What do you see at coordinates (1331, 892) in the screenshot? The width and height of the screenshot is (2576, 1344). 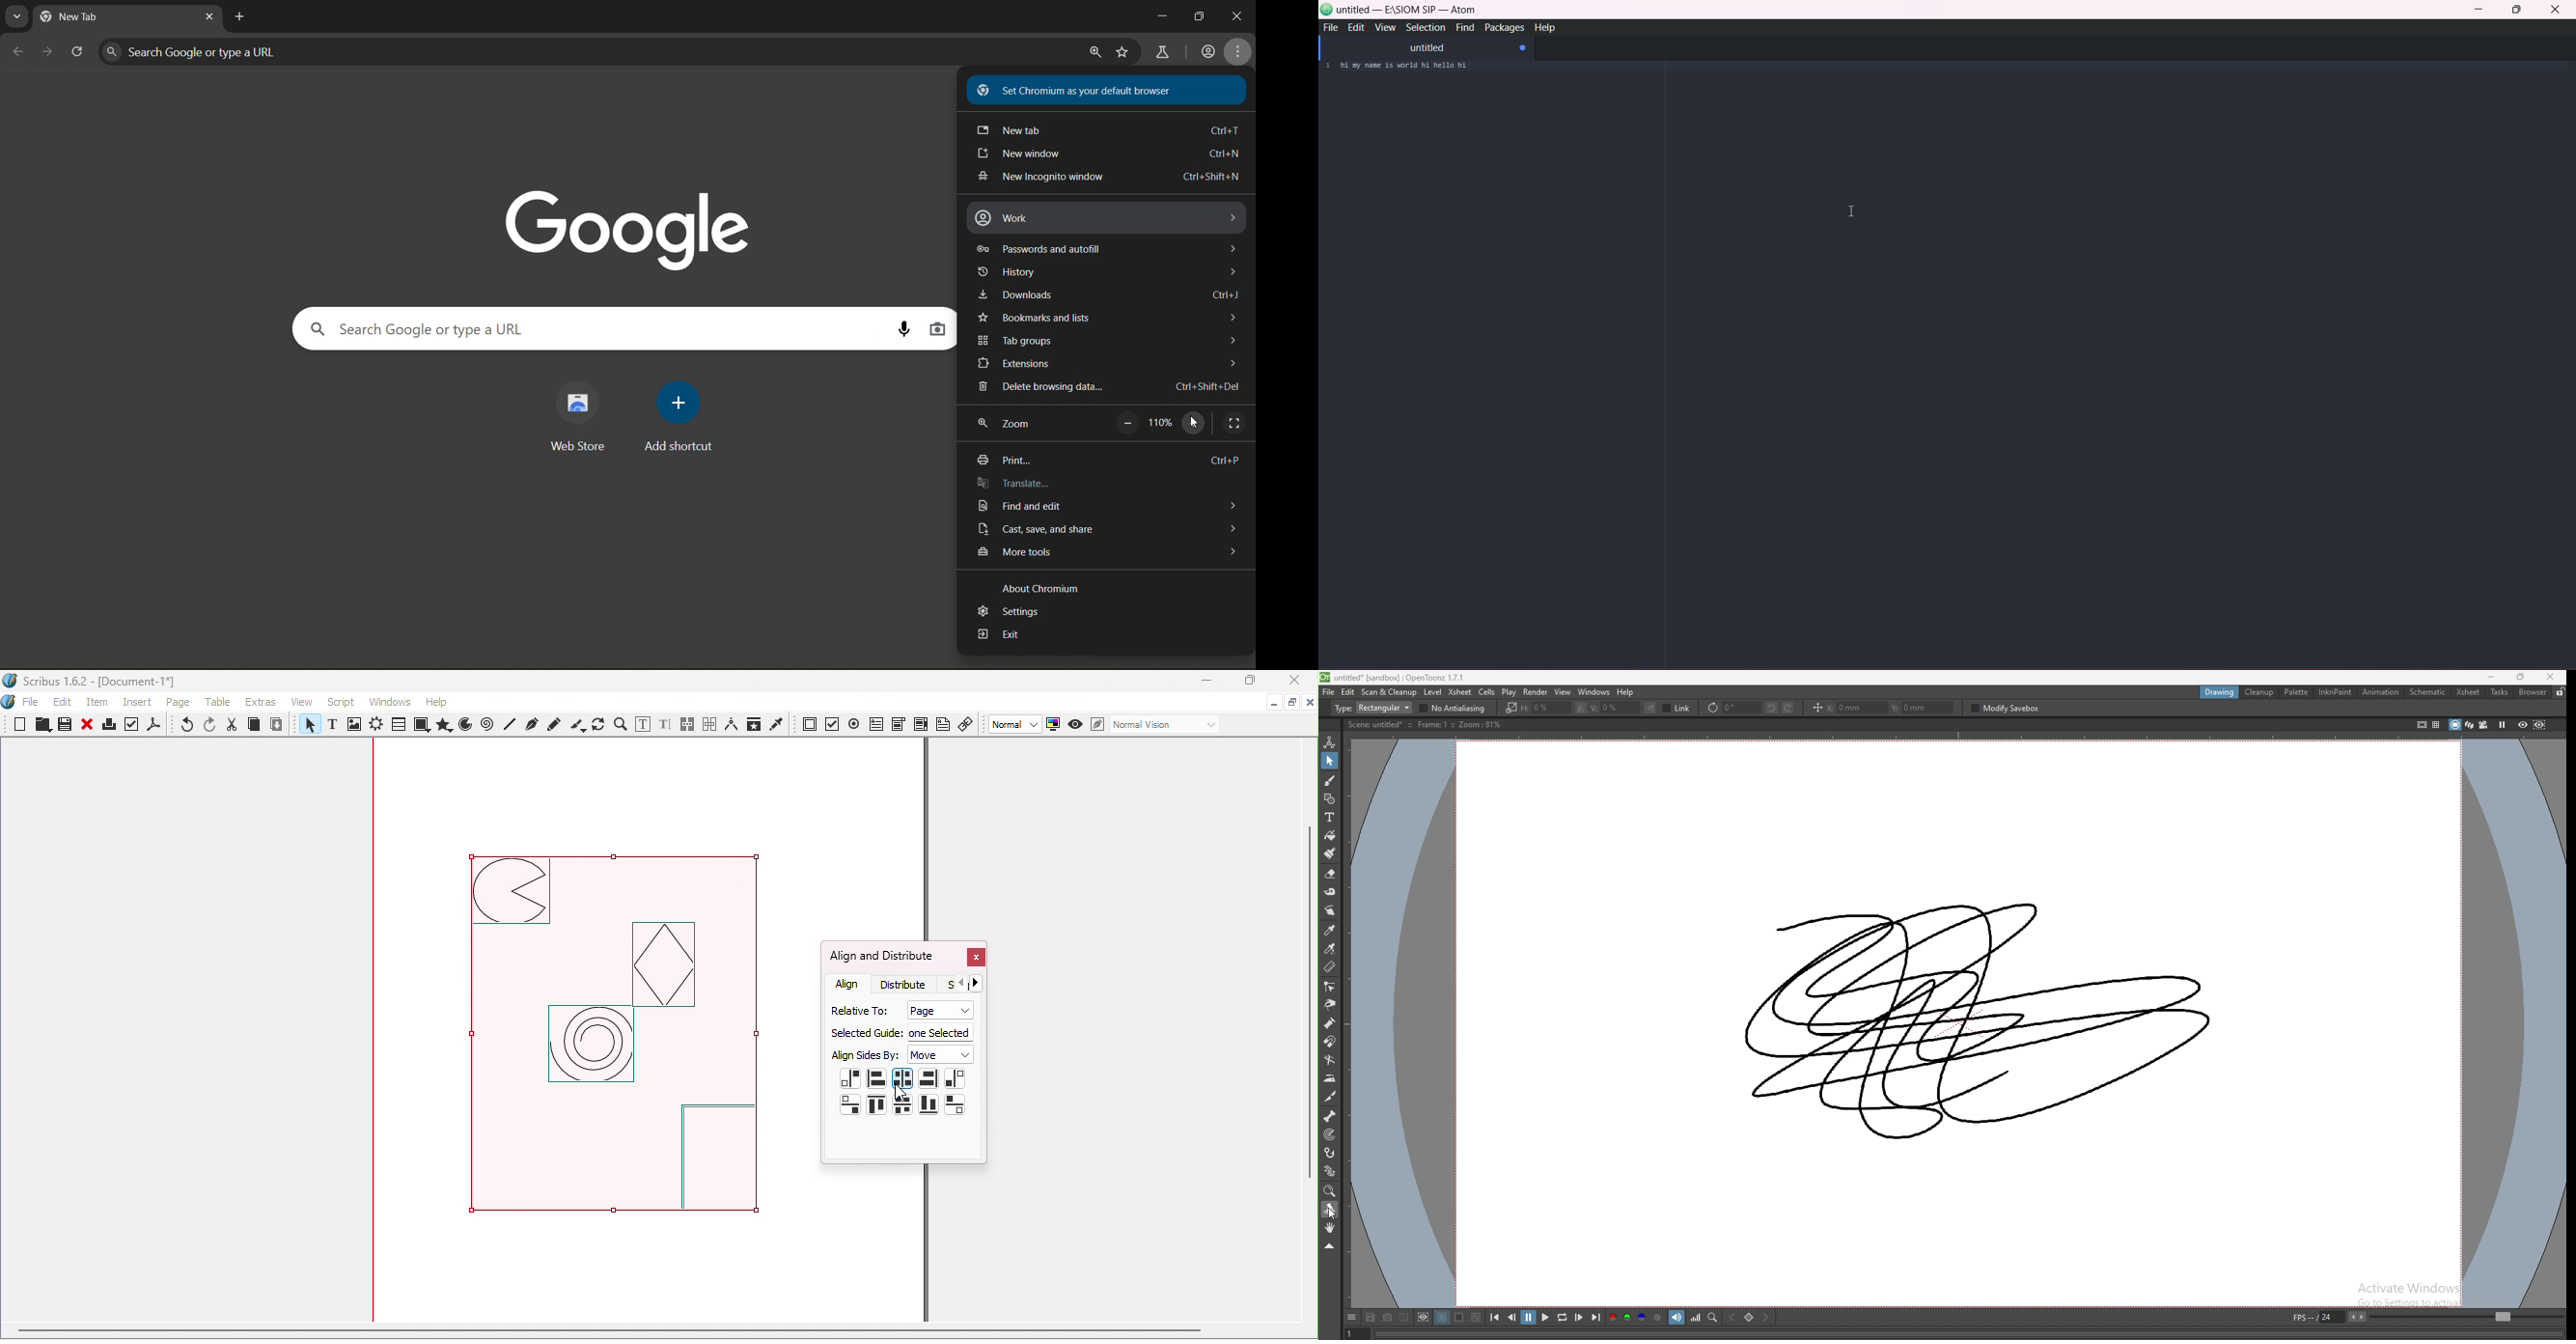 I see `tape` at bounding box center [1331, 892].